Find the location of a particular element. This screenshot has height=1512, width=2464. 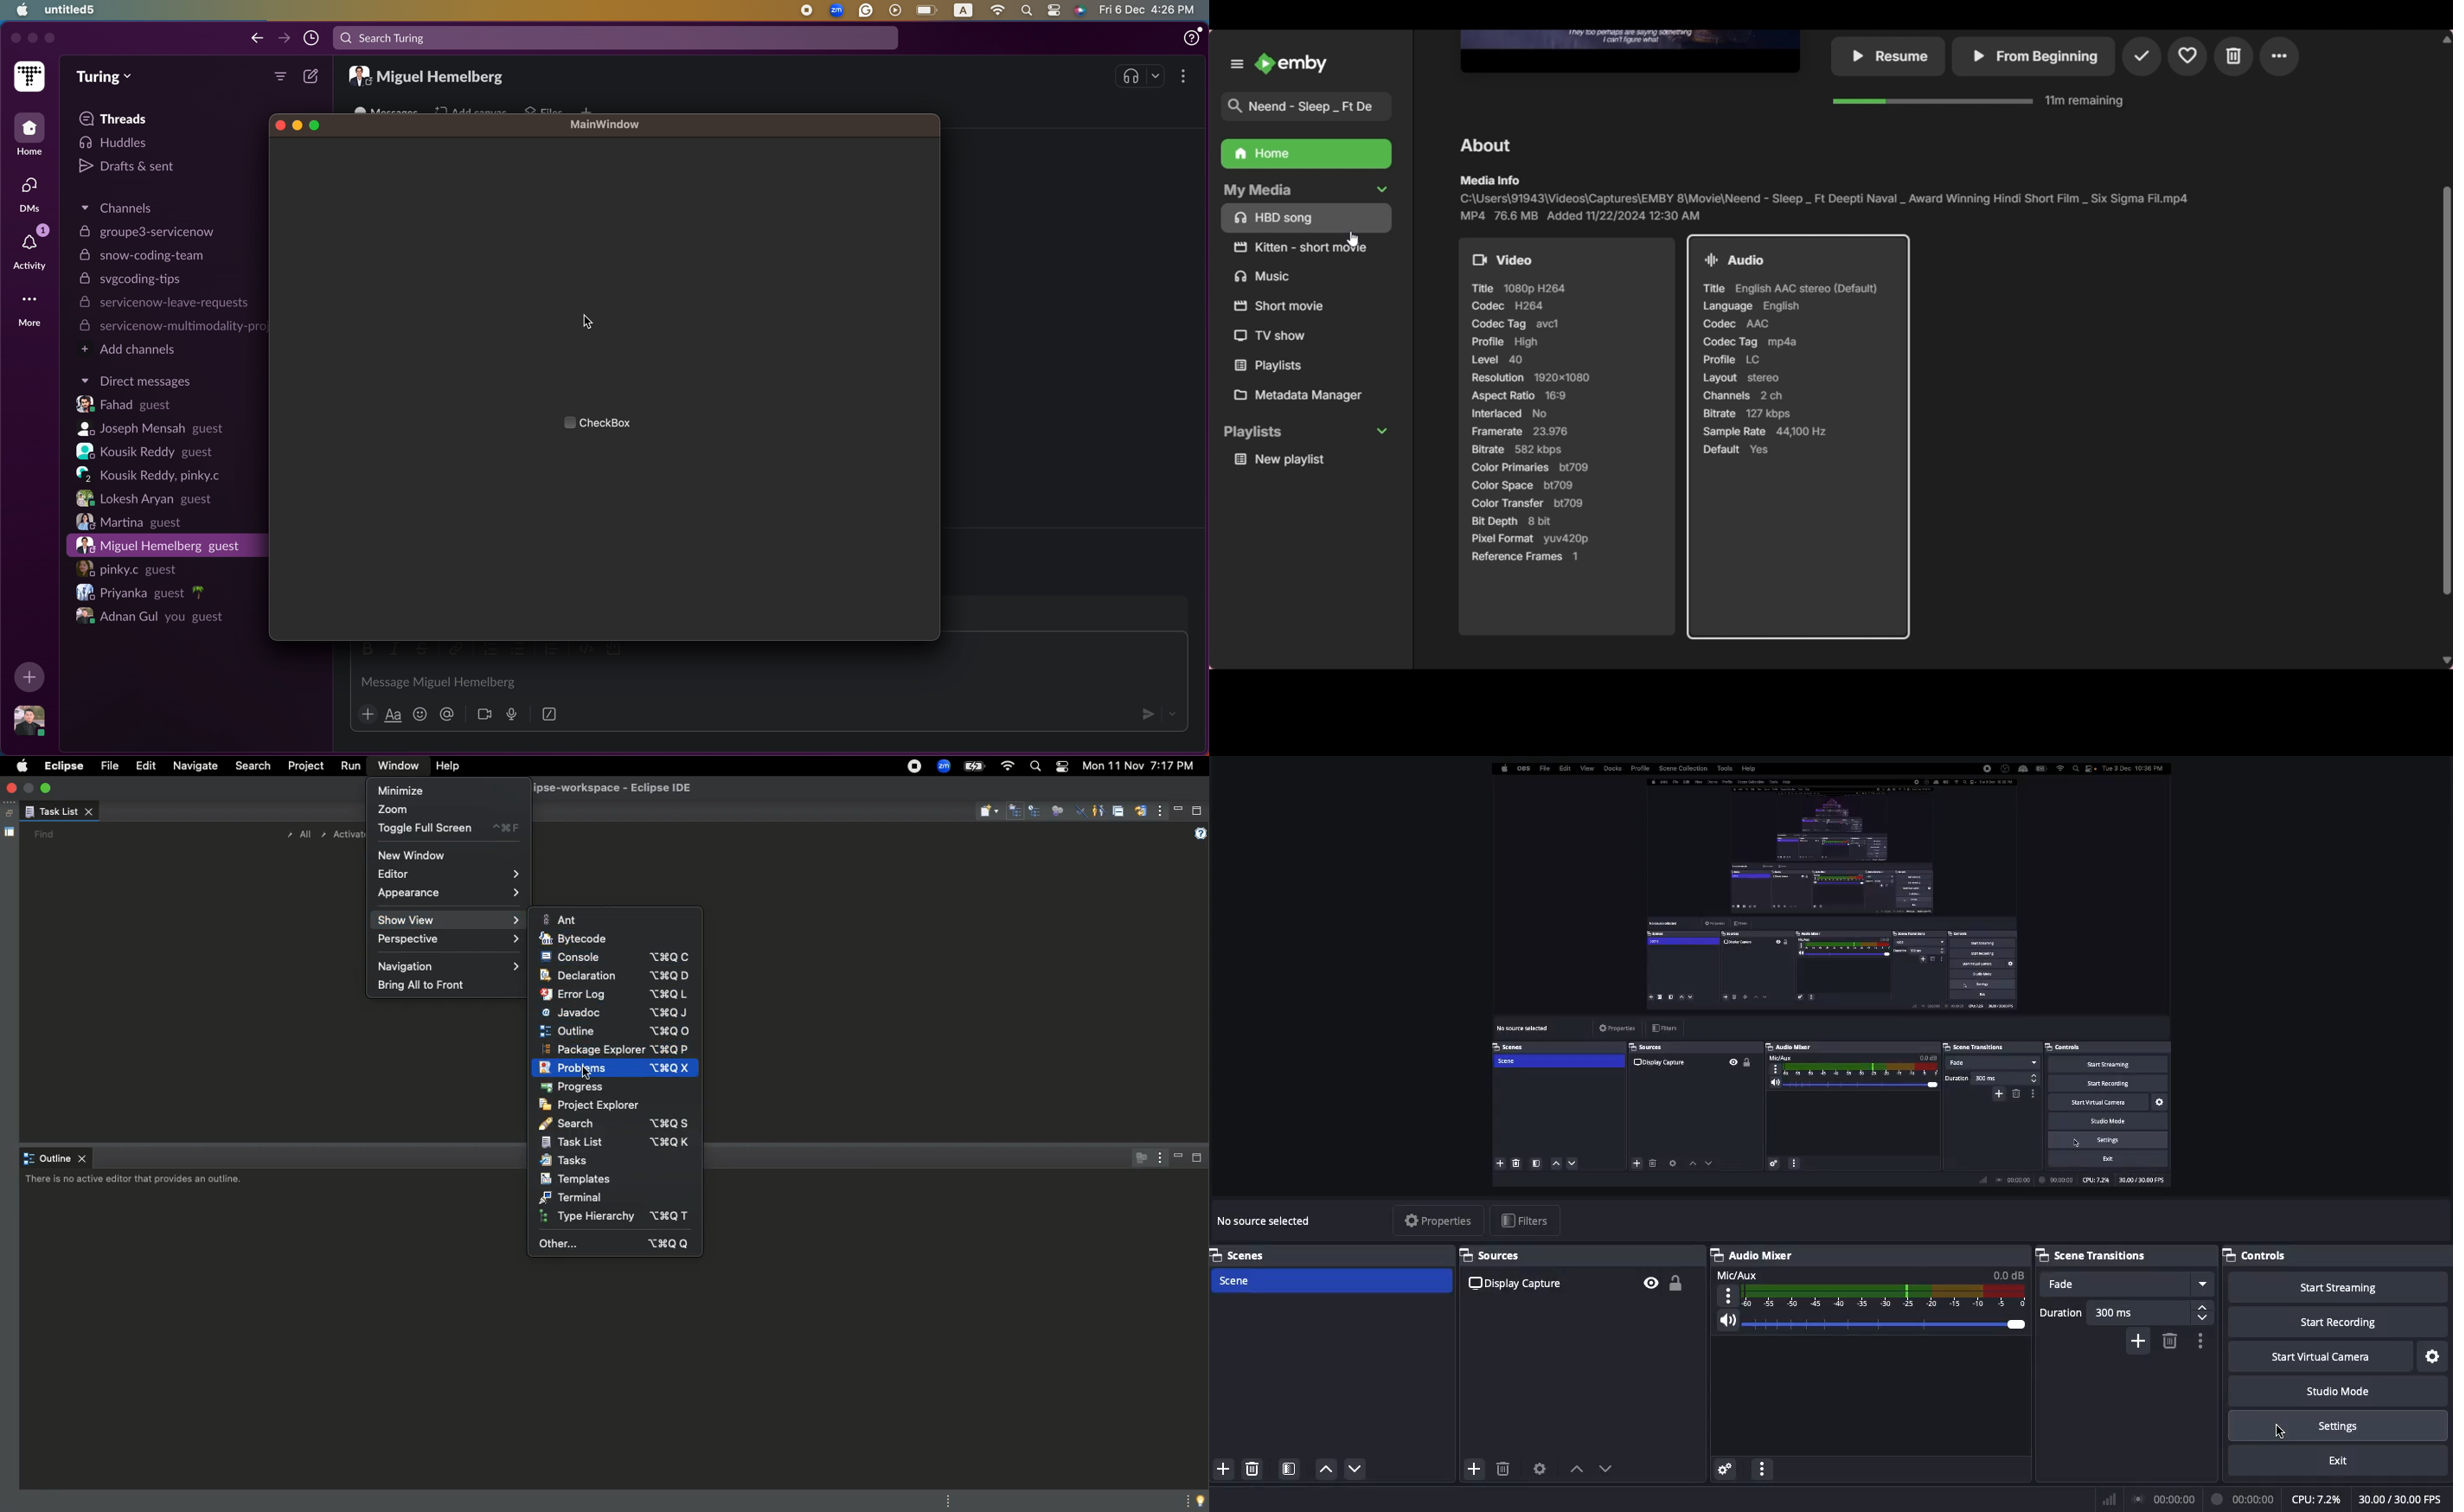

Adnan Gul you guest is located at coordinates (148, 616).